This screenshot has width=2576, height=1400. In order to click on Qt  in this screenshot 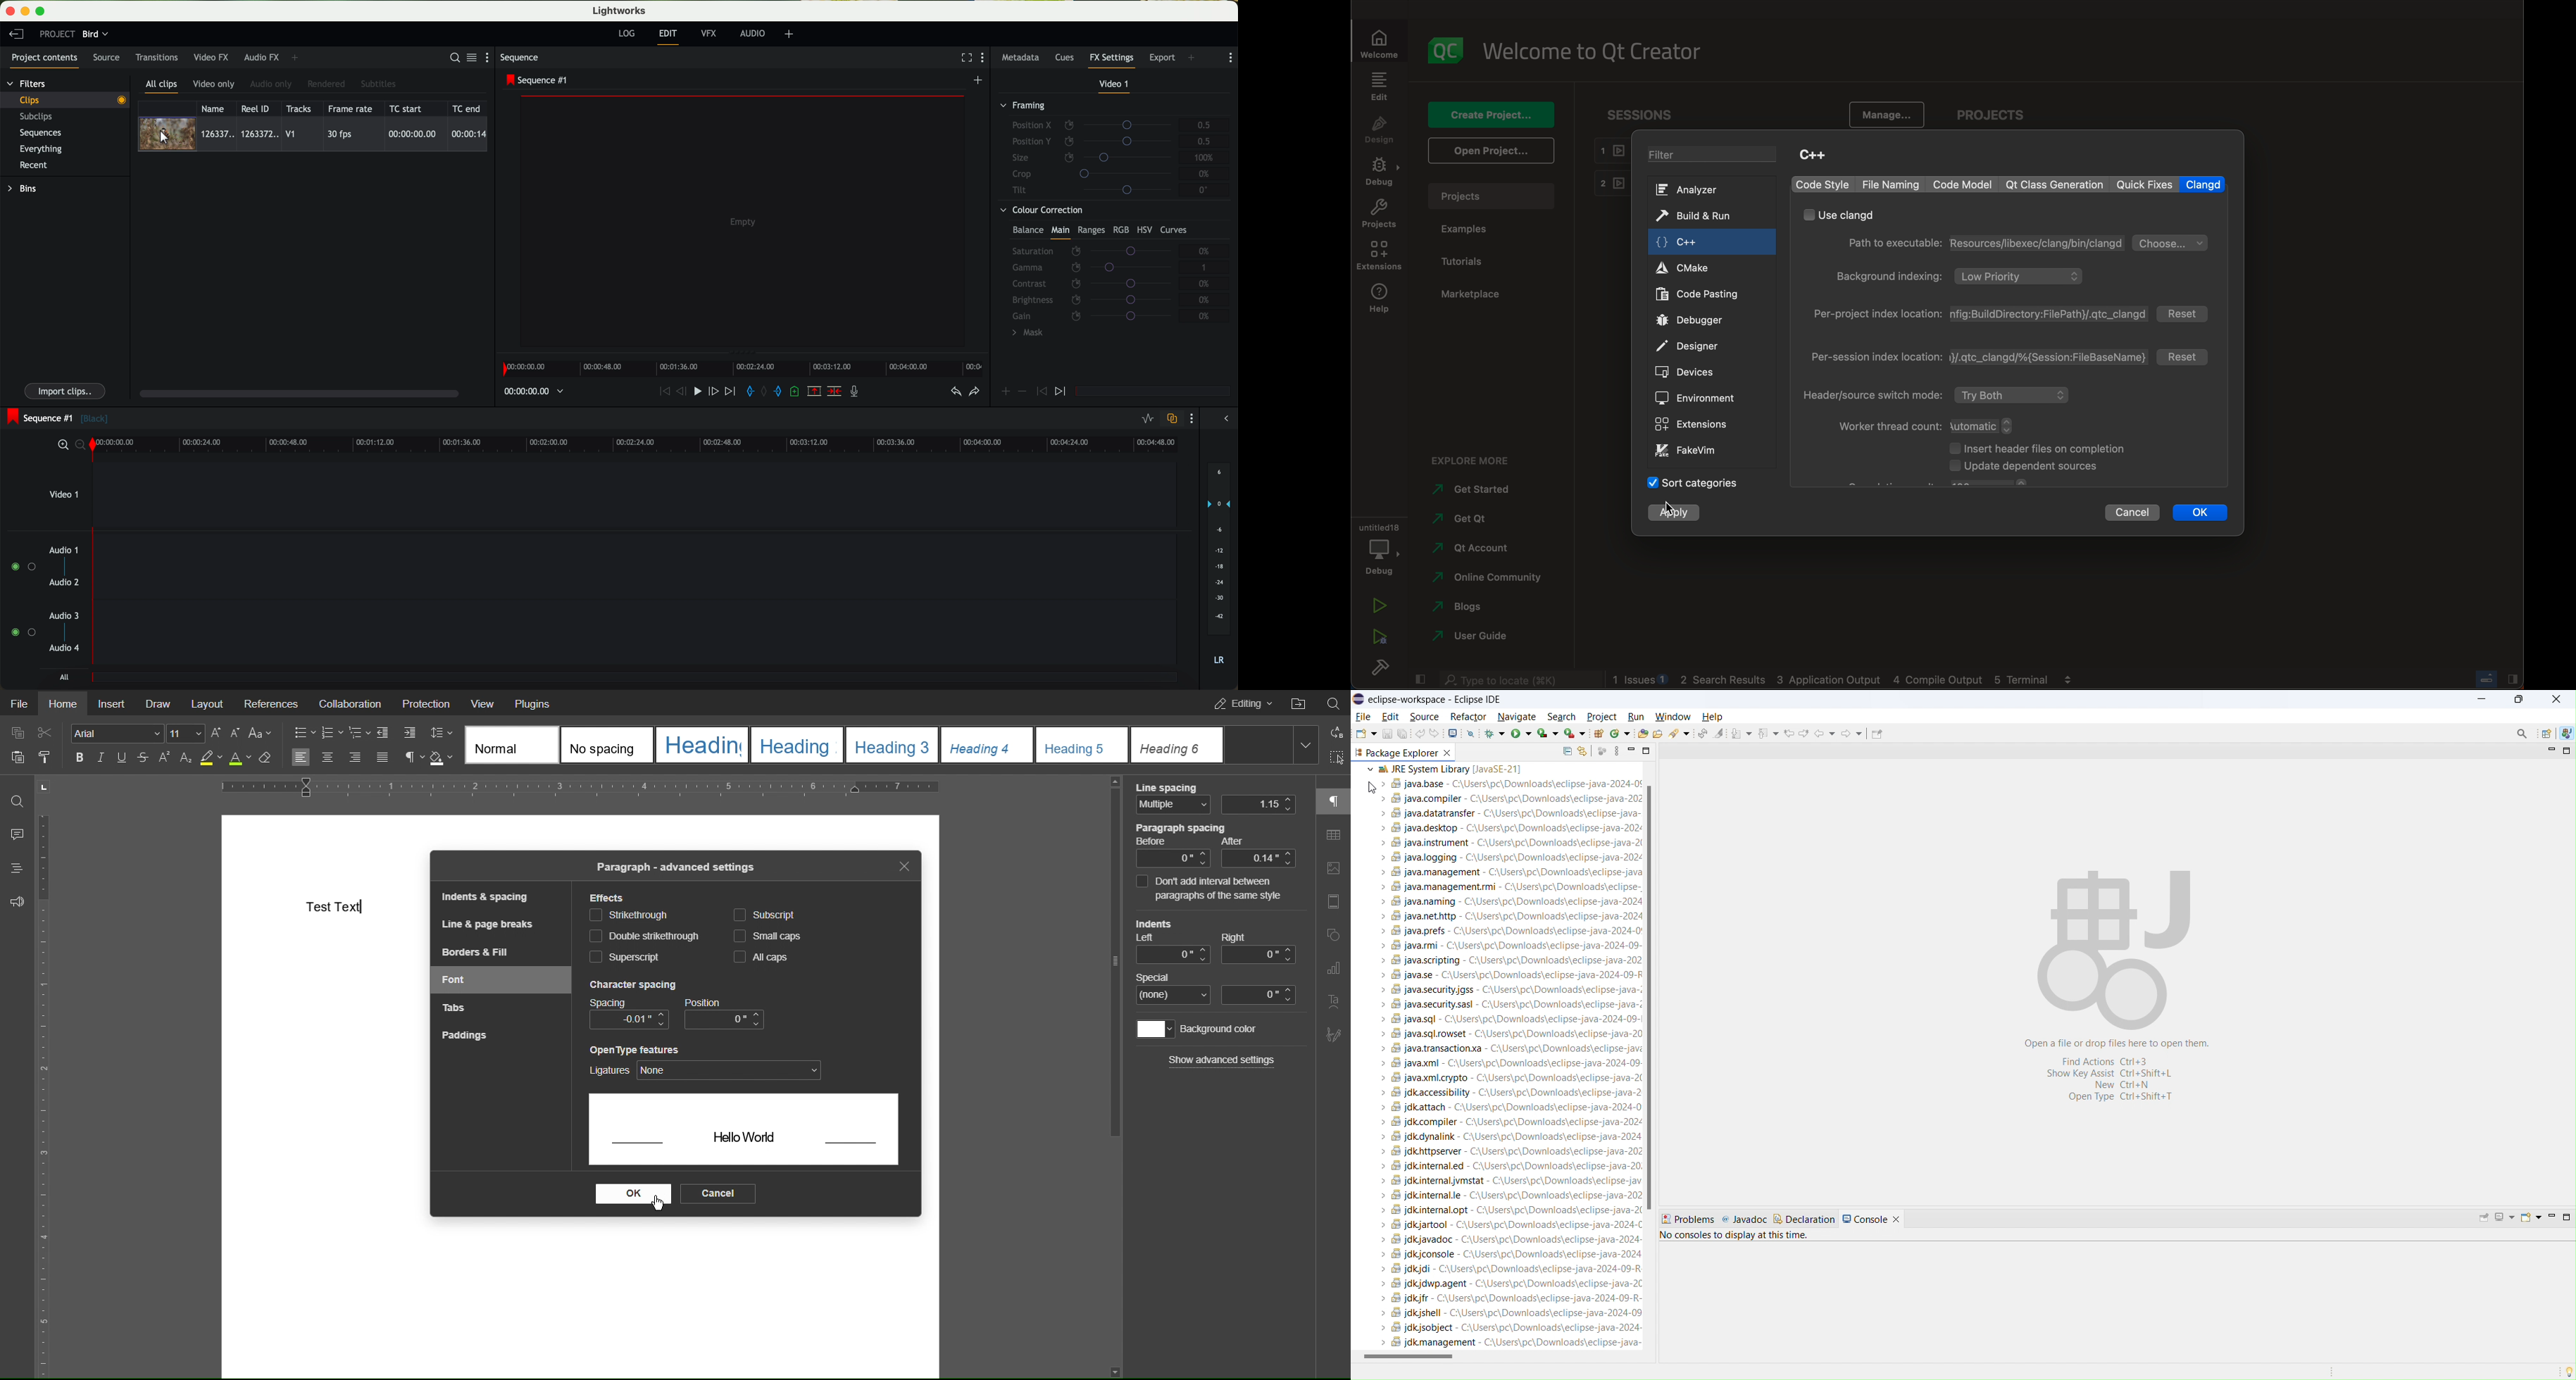, I will do `click(1700, 399)`.